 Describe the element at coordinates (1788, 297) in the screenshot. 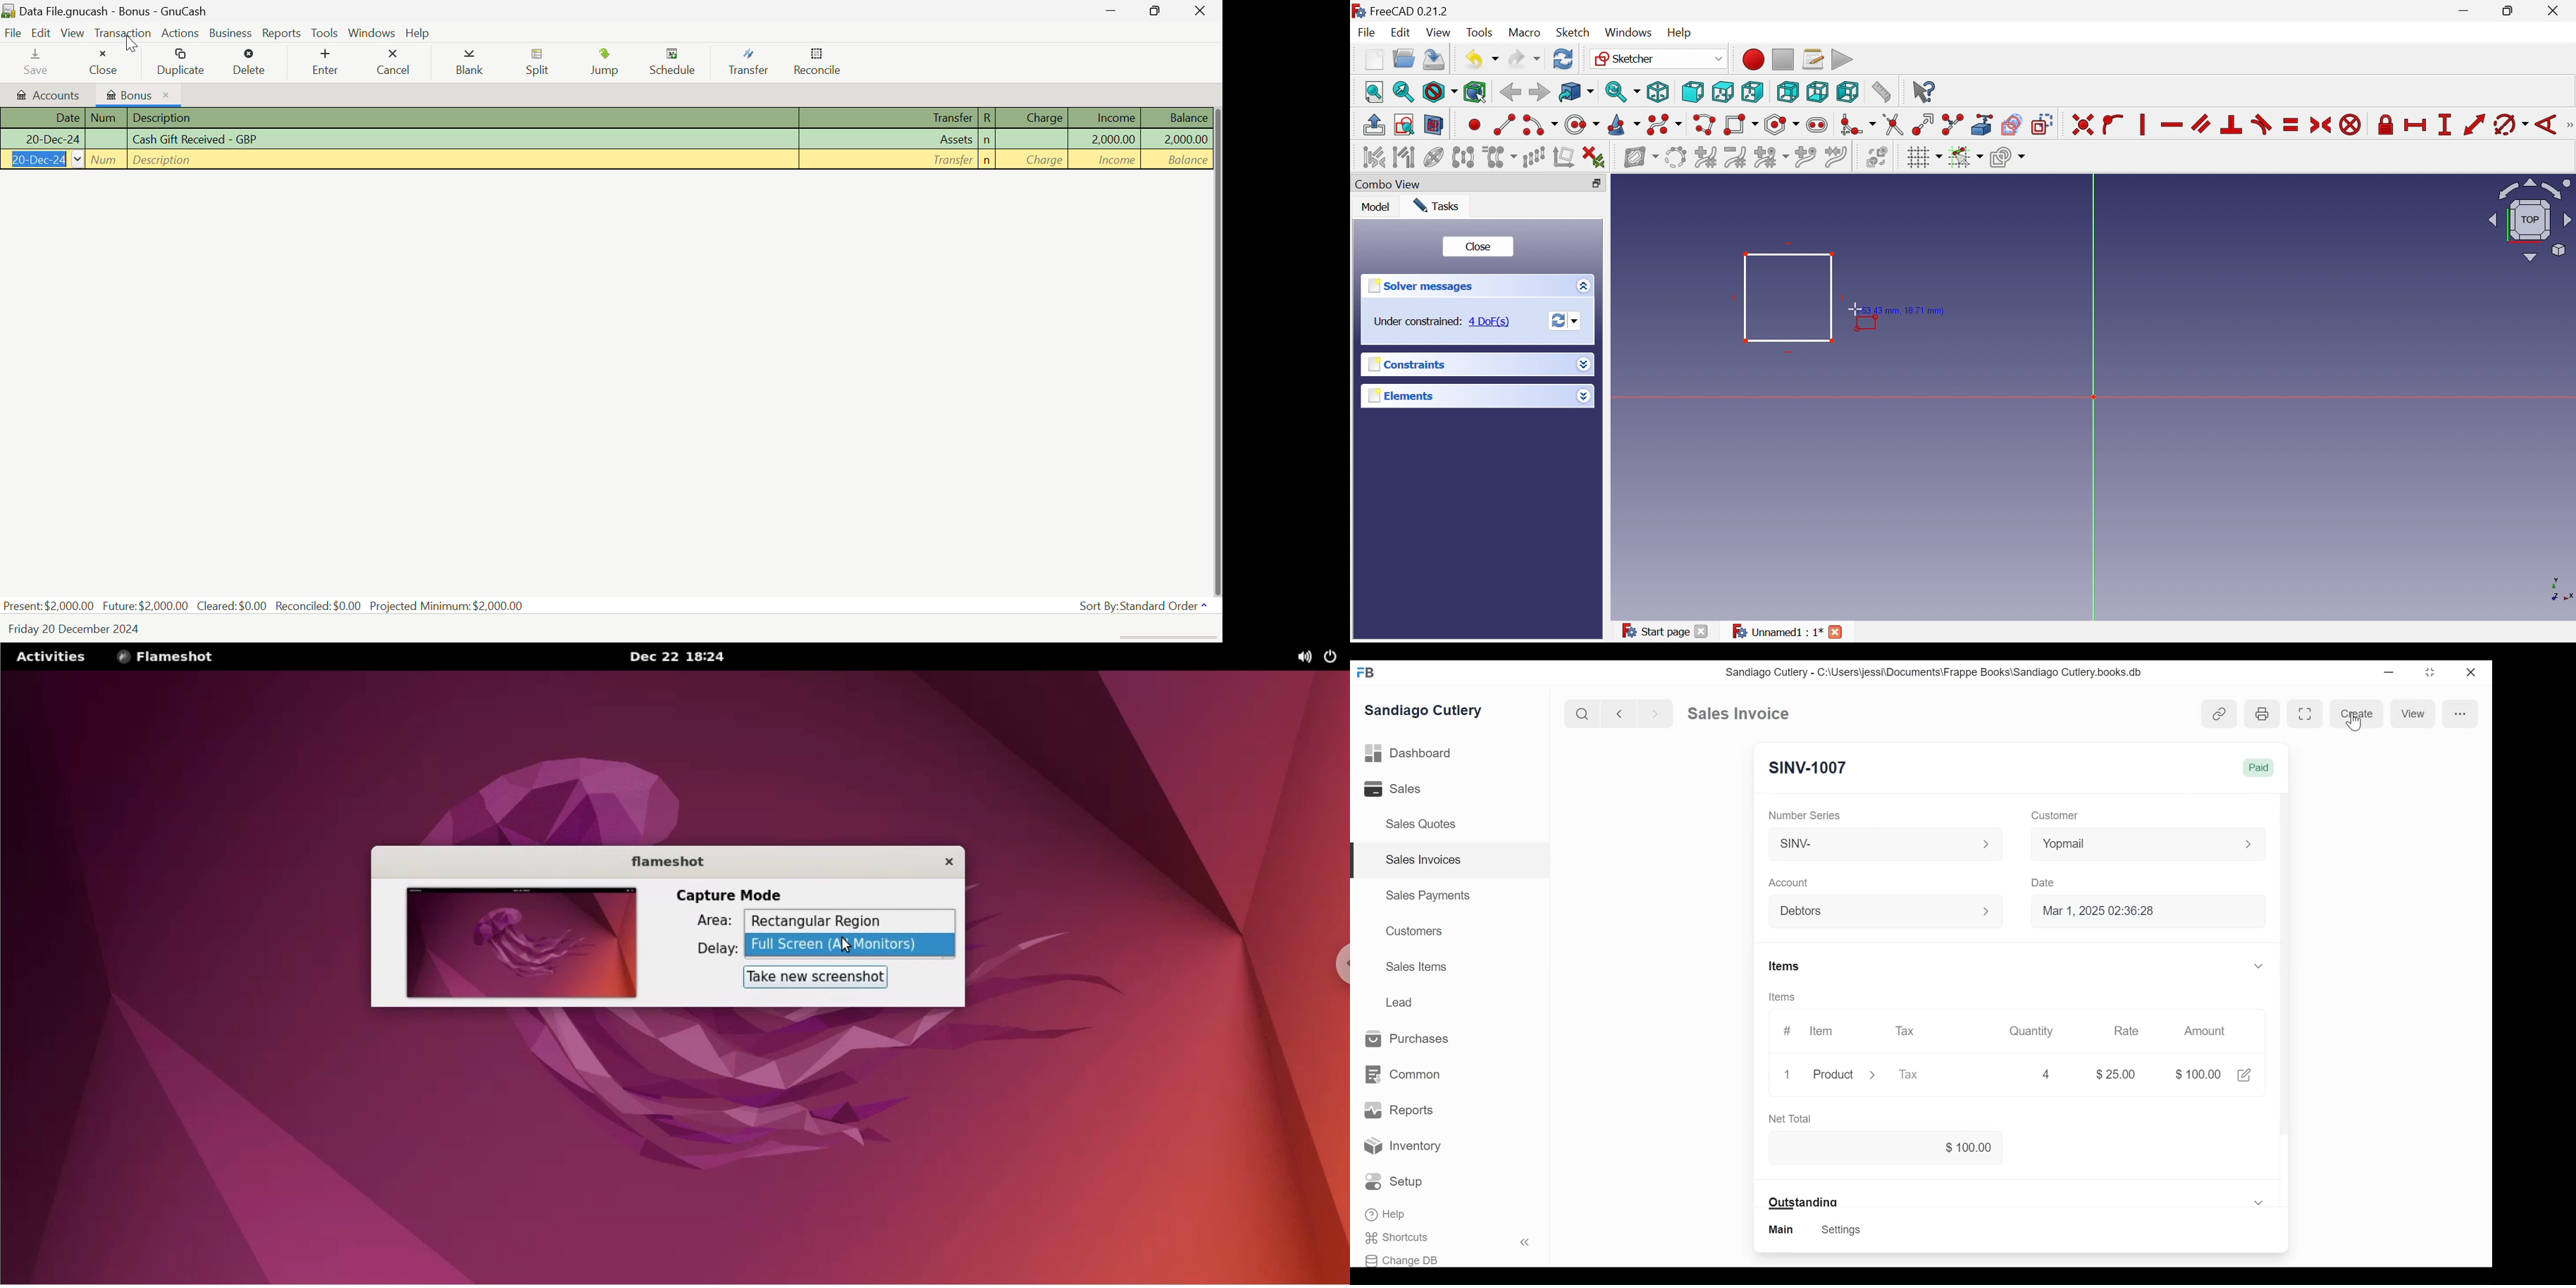

I see `Square` at that location.